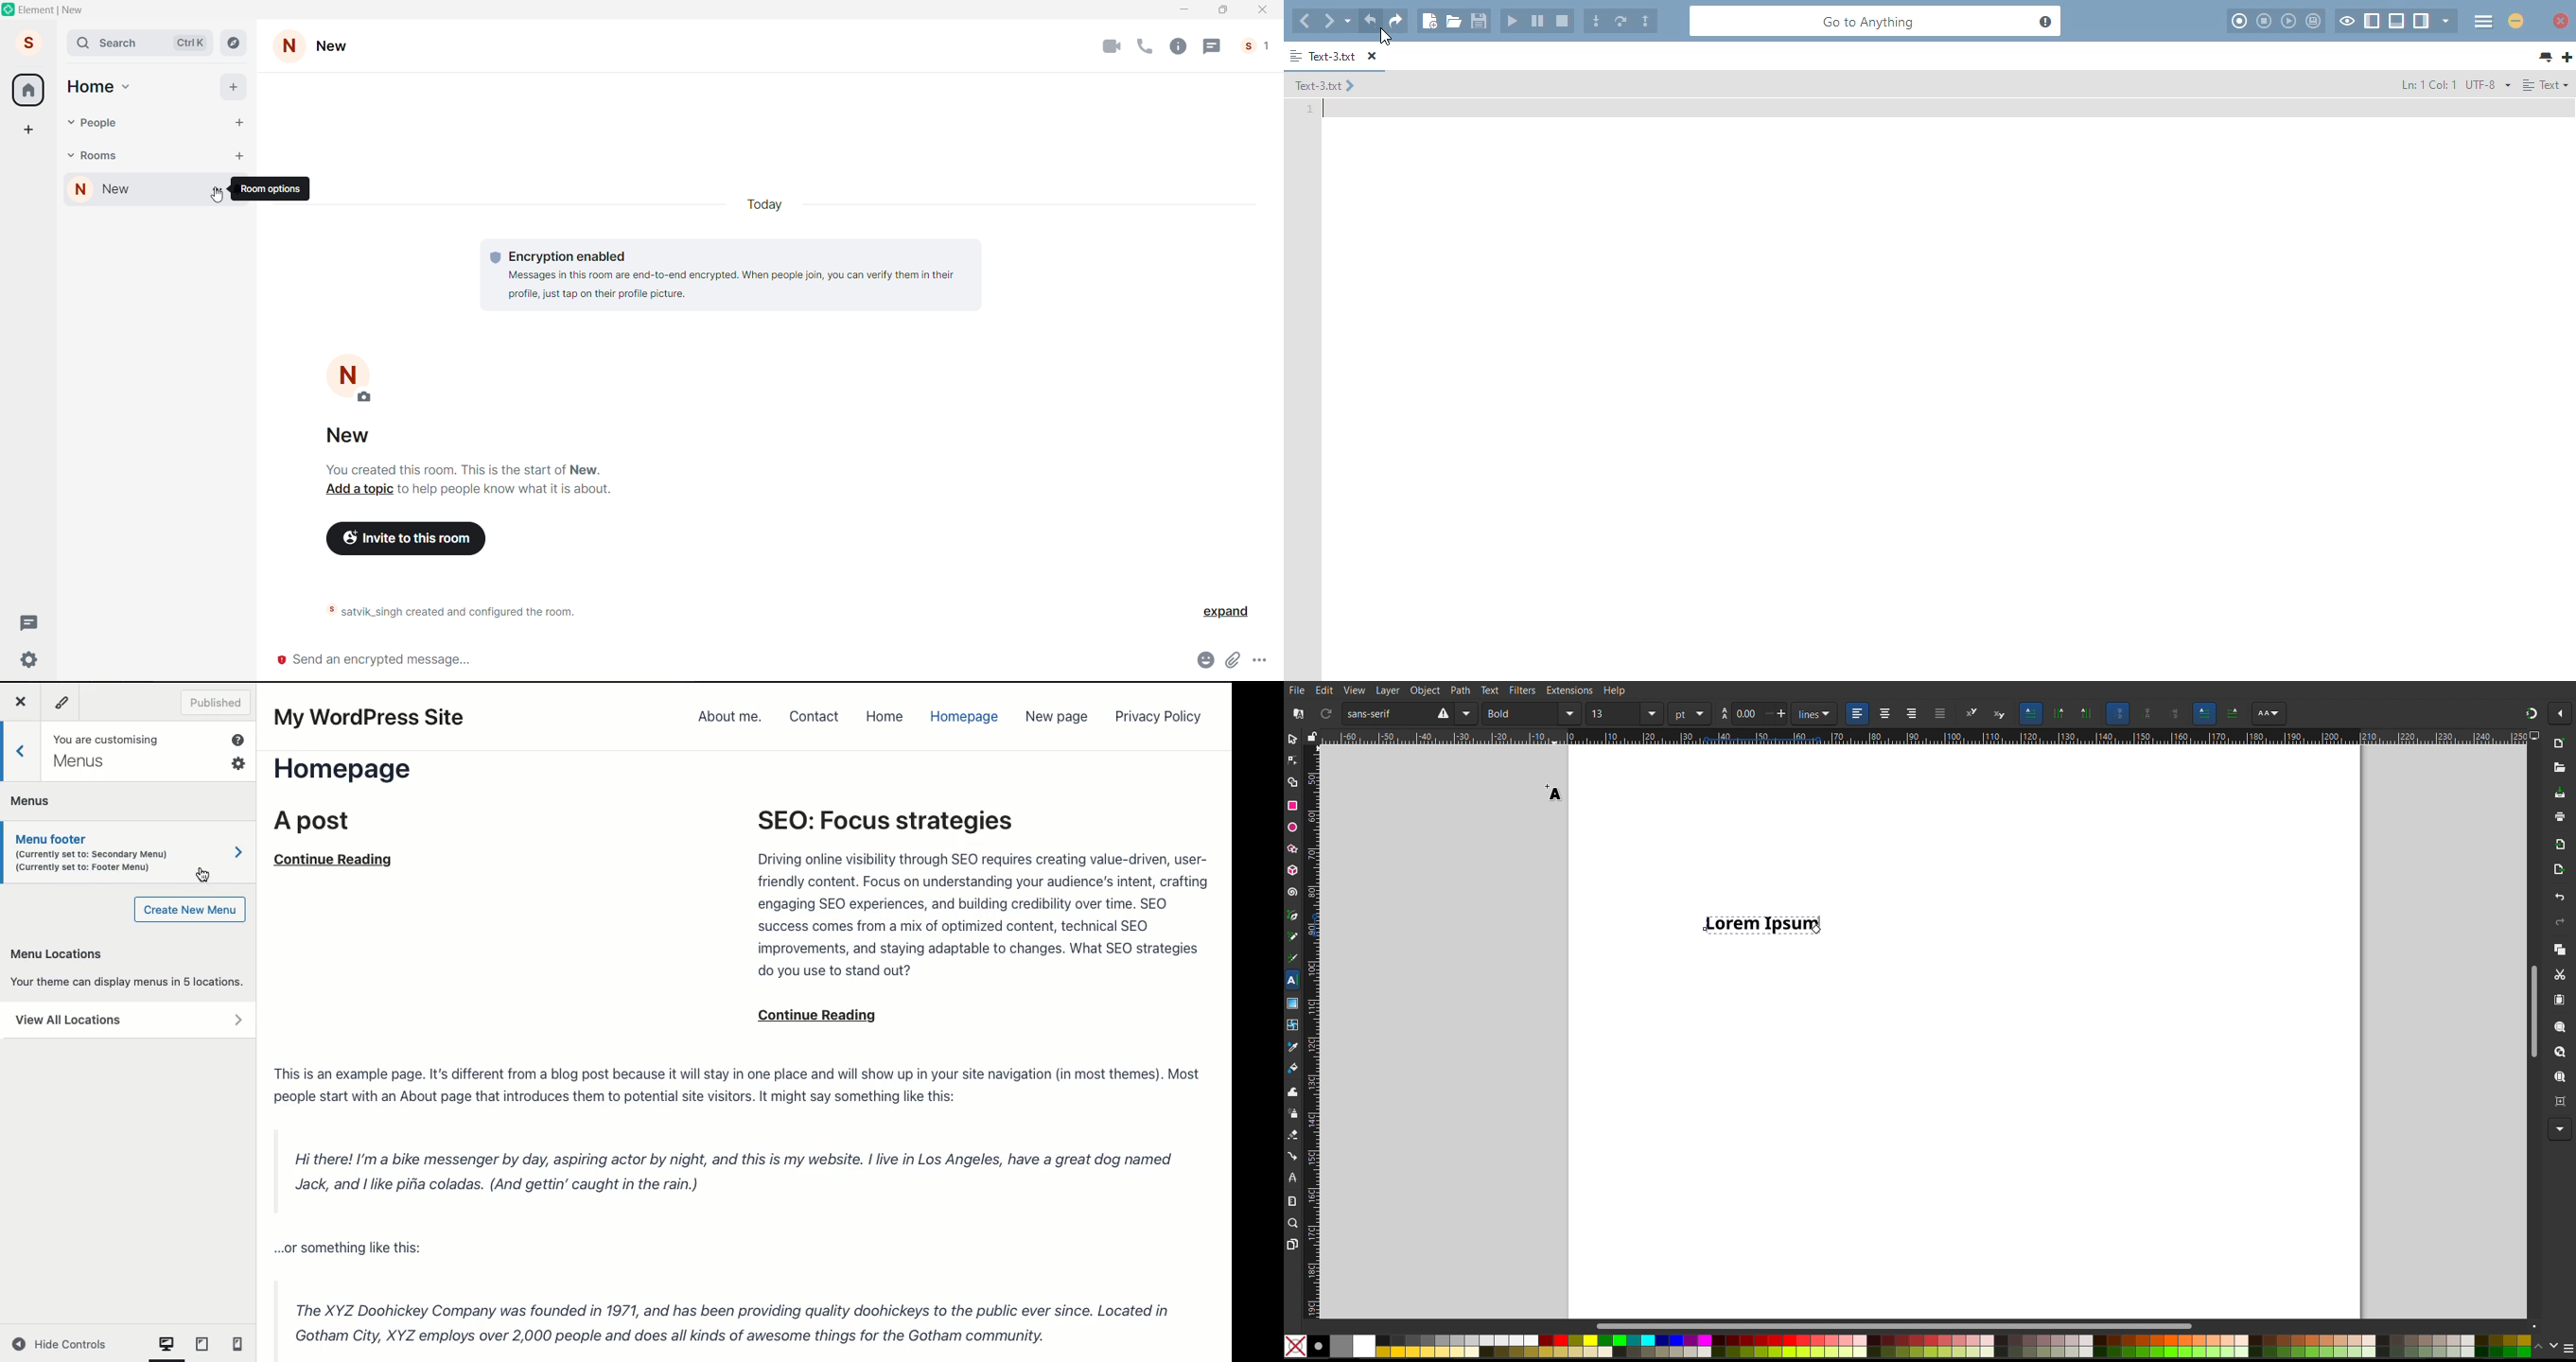 This screenshot has width=2576, height=1372. What do you see at coordinates (2559, 1077) in the screenshot?
I see `Zoom Page` at bounding box center [2559, 1077].